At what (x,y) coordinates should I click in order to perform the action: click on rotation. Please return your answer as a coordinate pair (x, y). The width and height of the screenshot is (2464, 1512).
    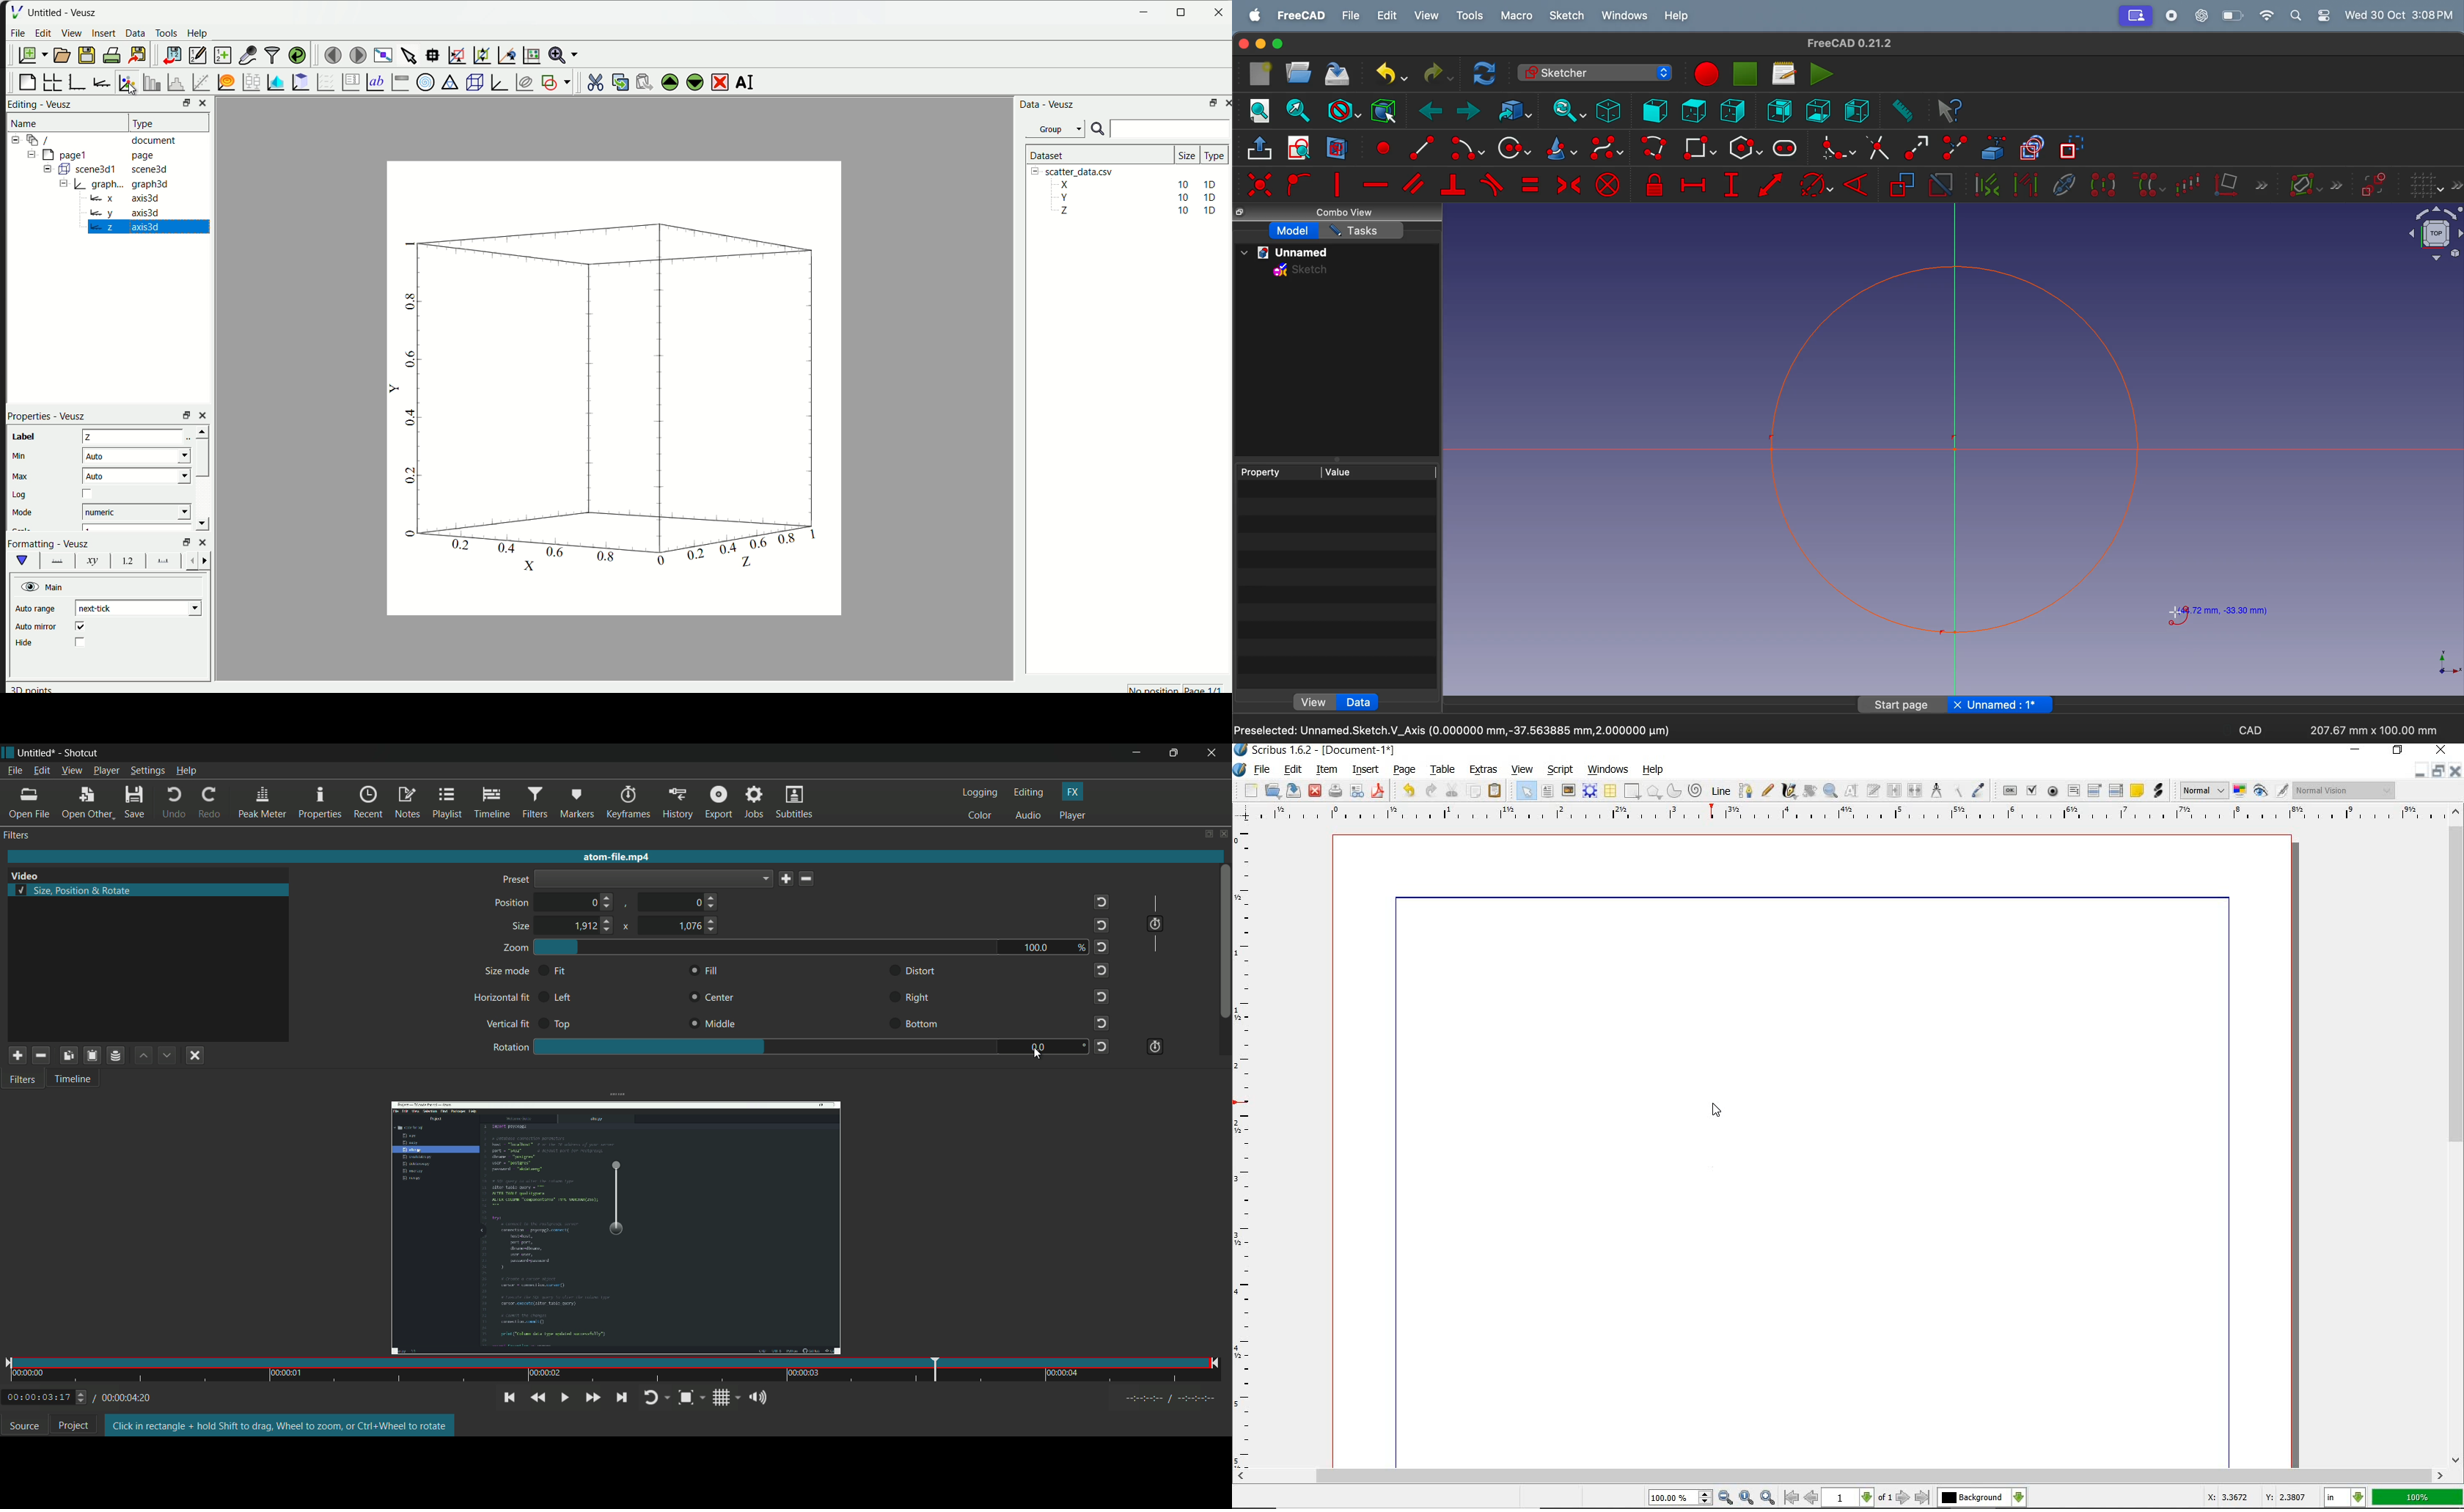
    Looking at the image, I should click on (509, 1048).